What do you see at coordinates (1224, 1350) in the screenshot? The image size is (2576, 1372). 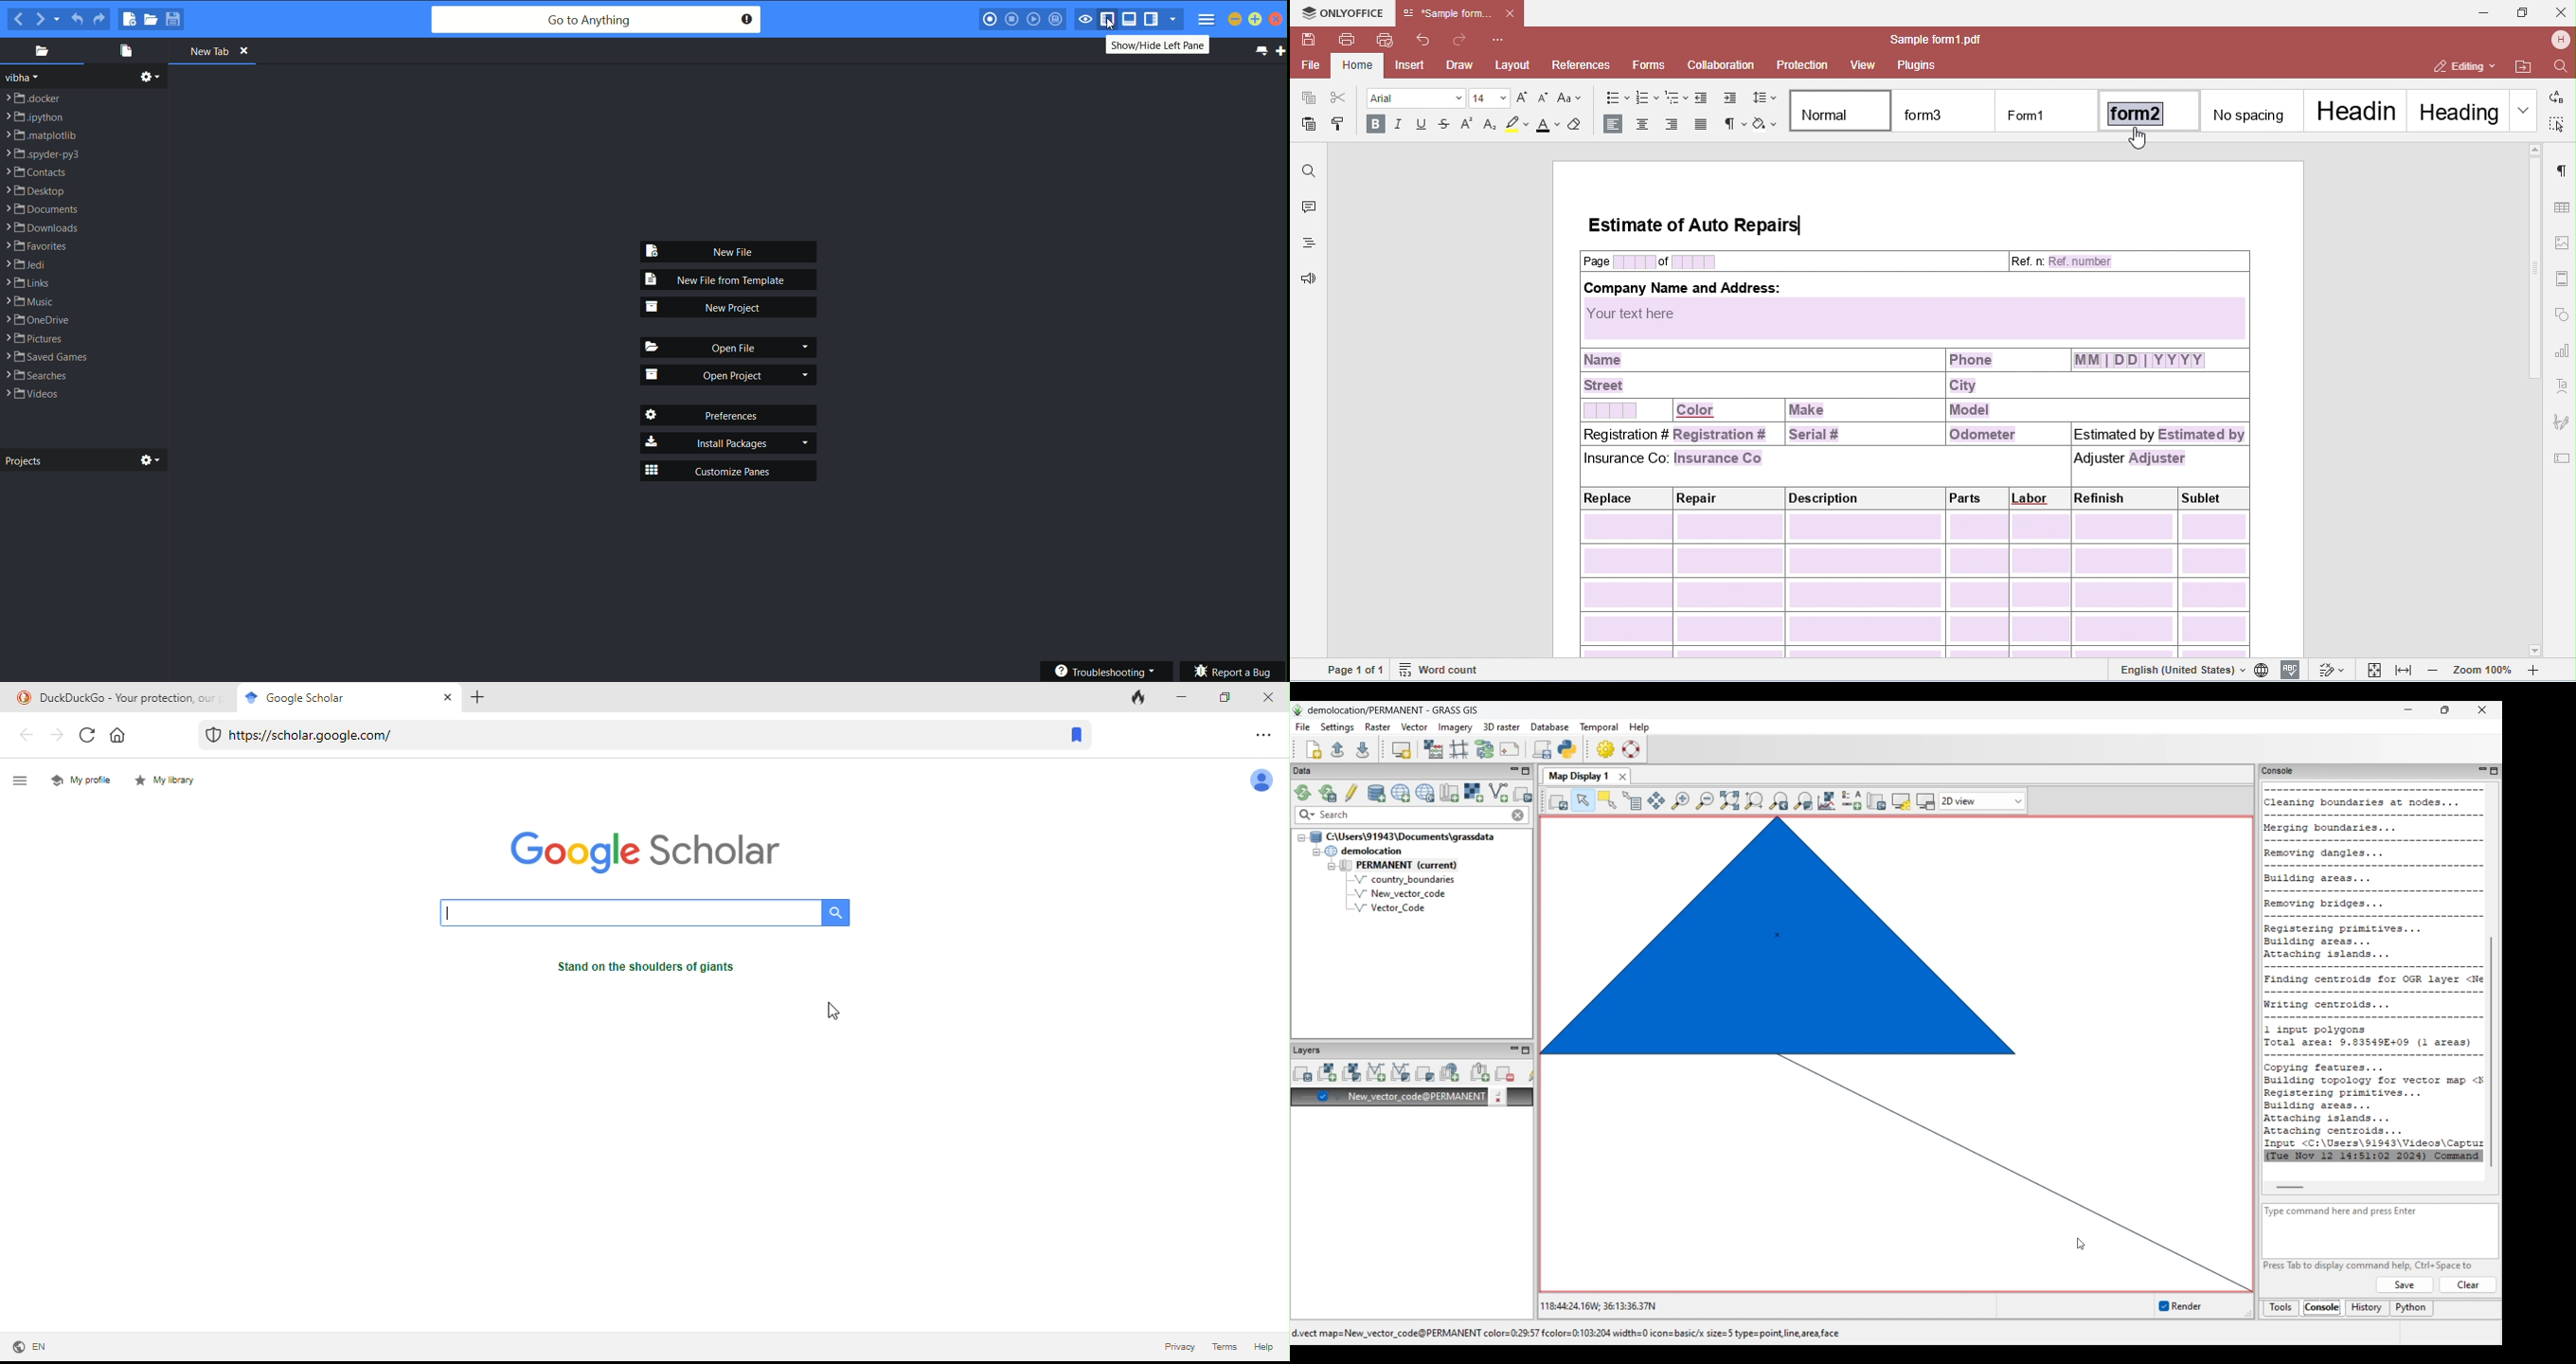 I see `terms` at bounding box center [1224, 1350].